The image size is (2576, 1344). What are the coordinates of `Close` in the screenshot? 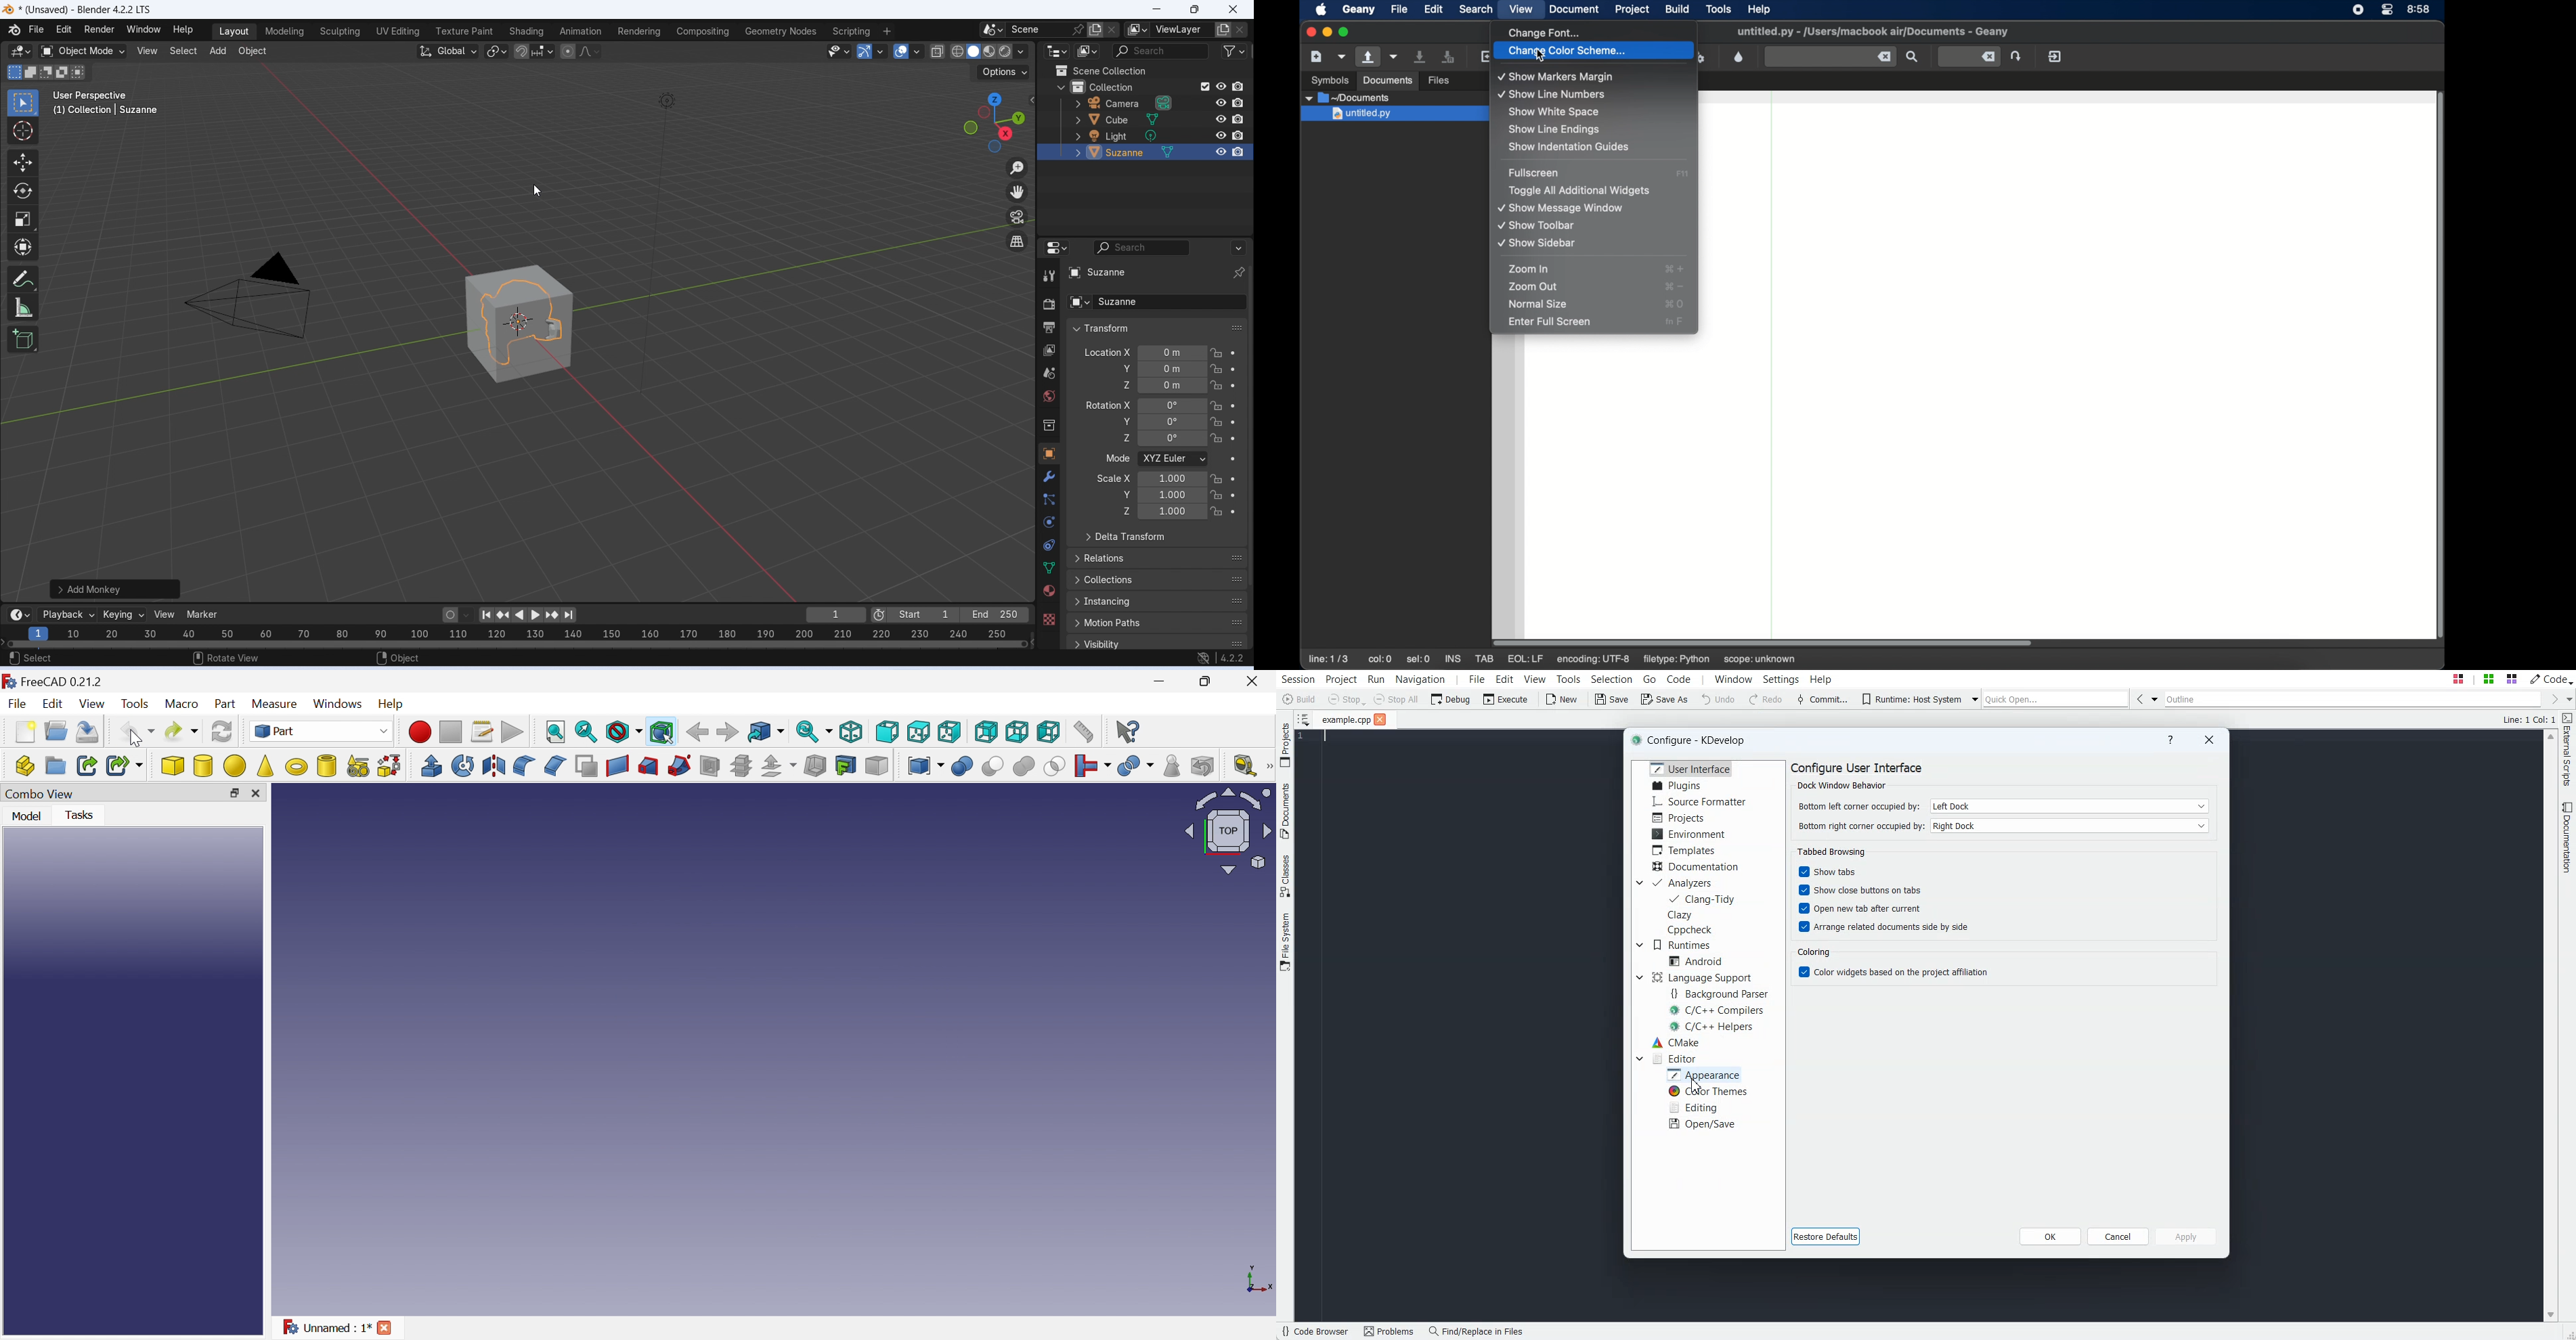 It's located at (1234, 10).